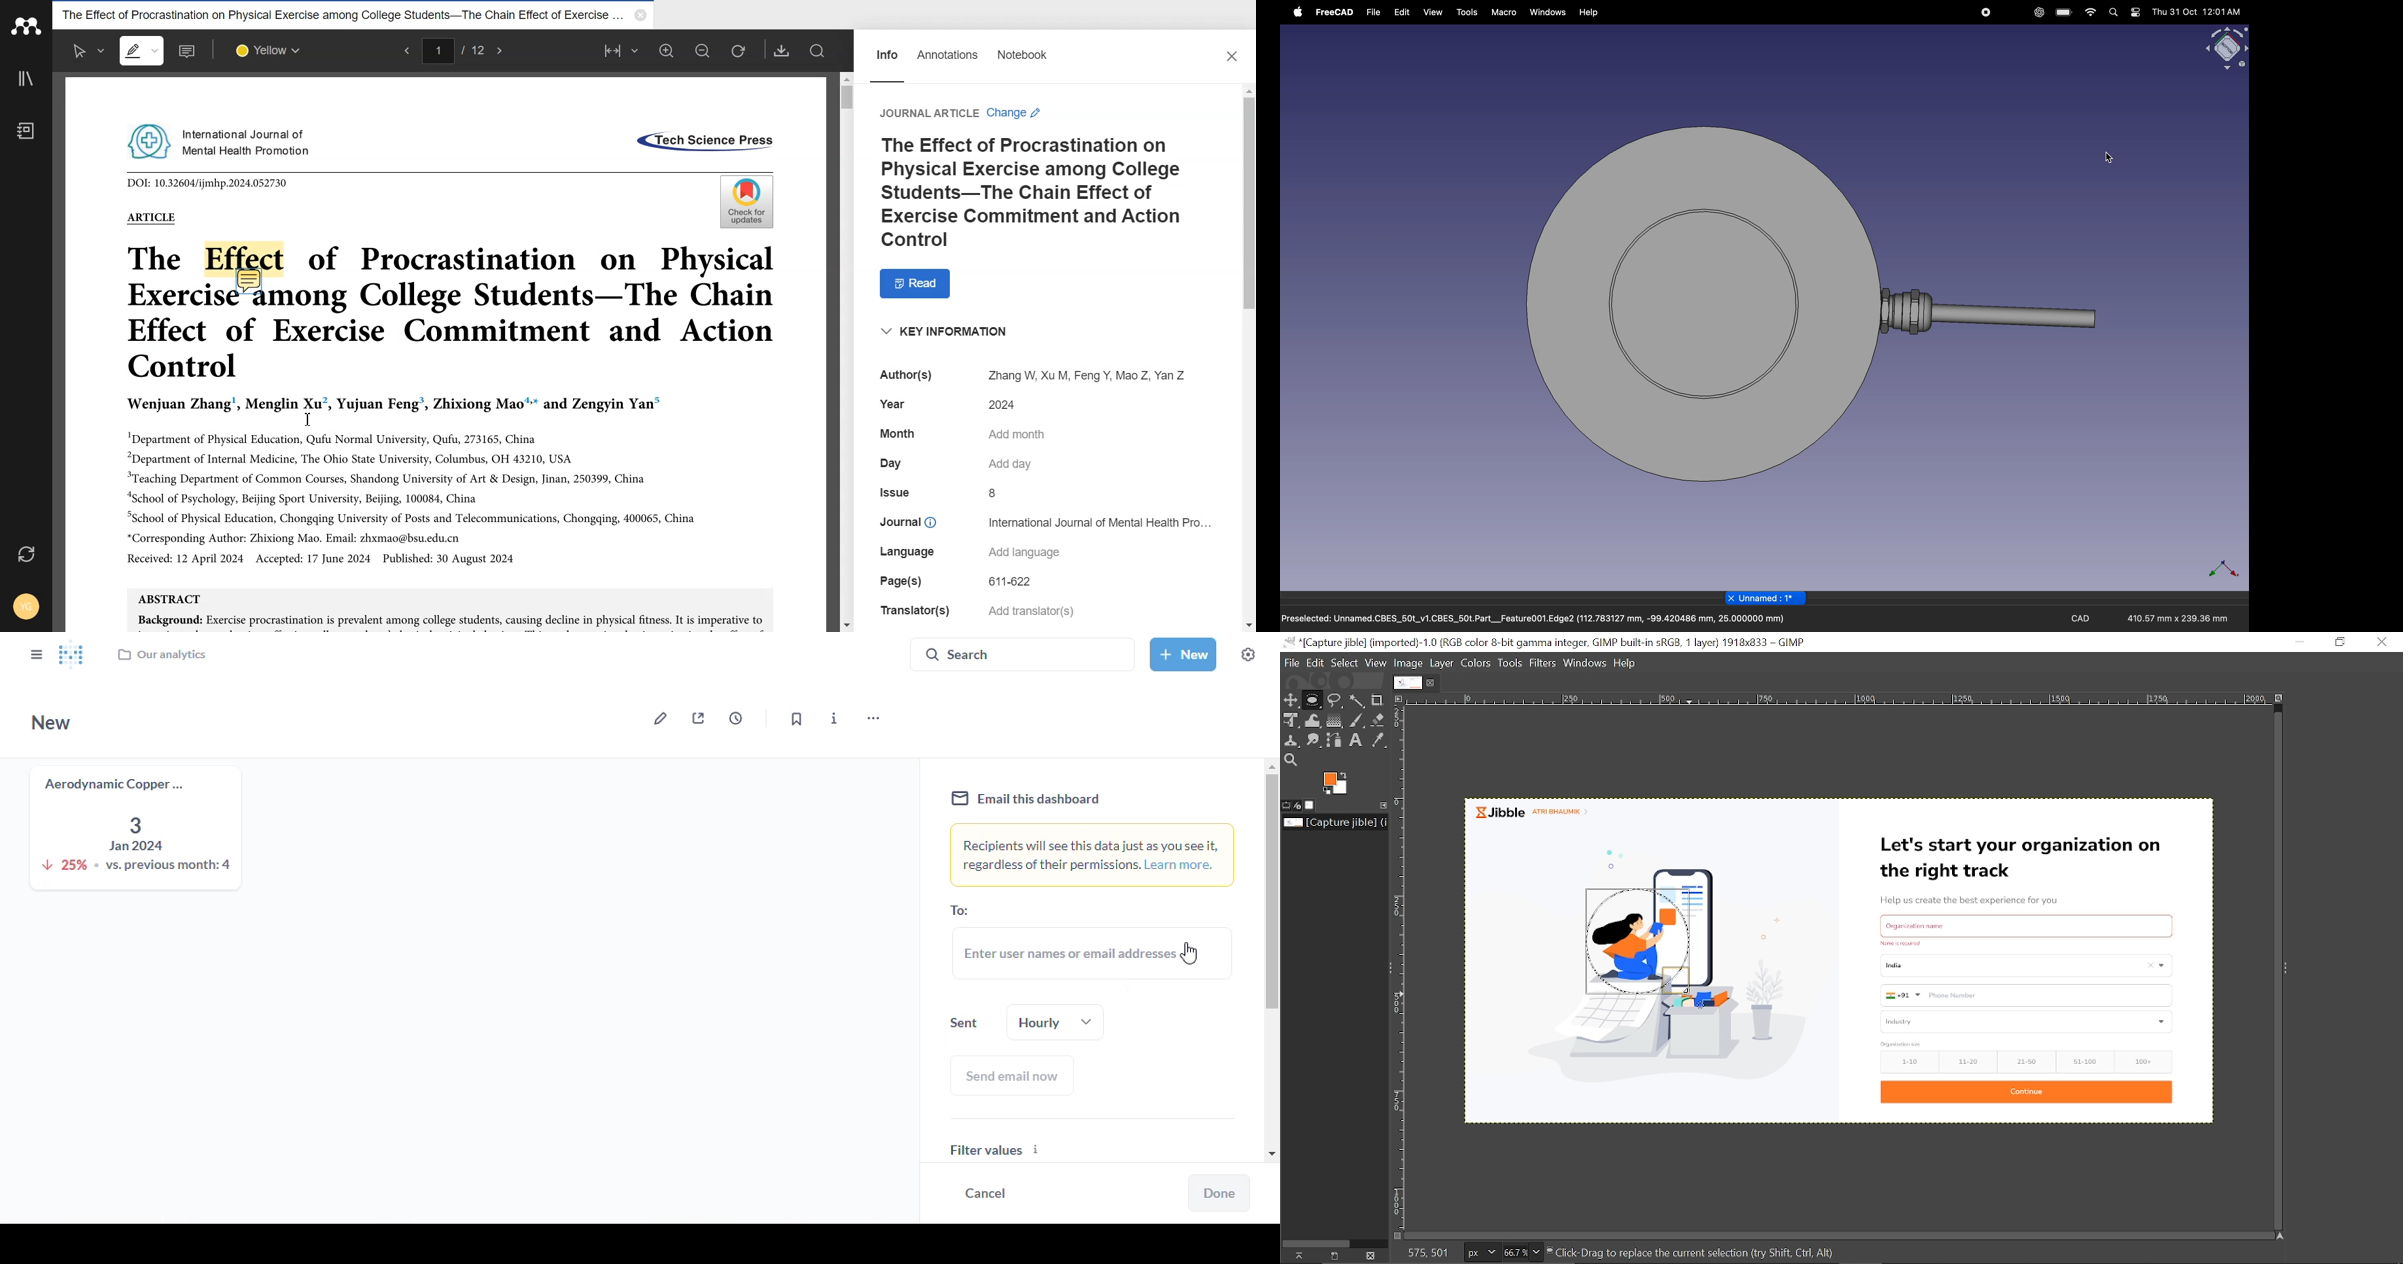 The width and height of the screenshot is (2408, 1288). What do you see at coordinates (1587, 13) in the screenshot?
I see `help` at bounding box center [1587, 13].